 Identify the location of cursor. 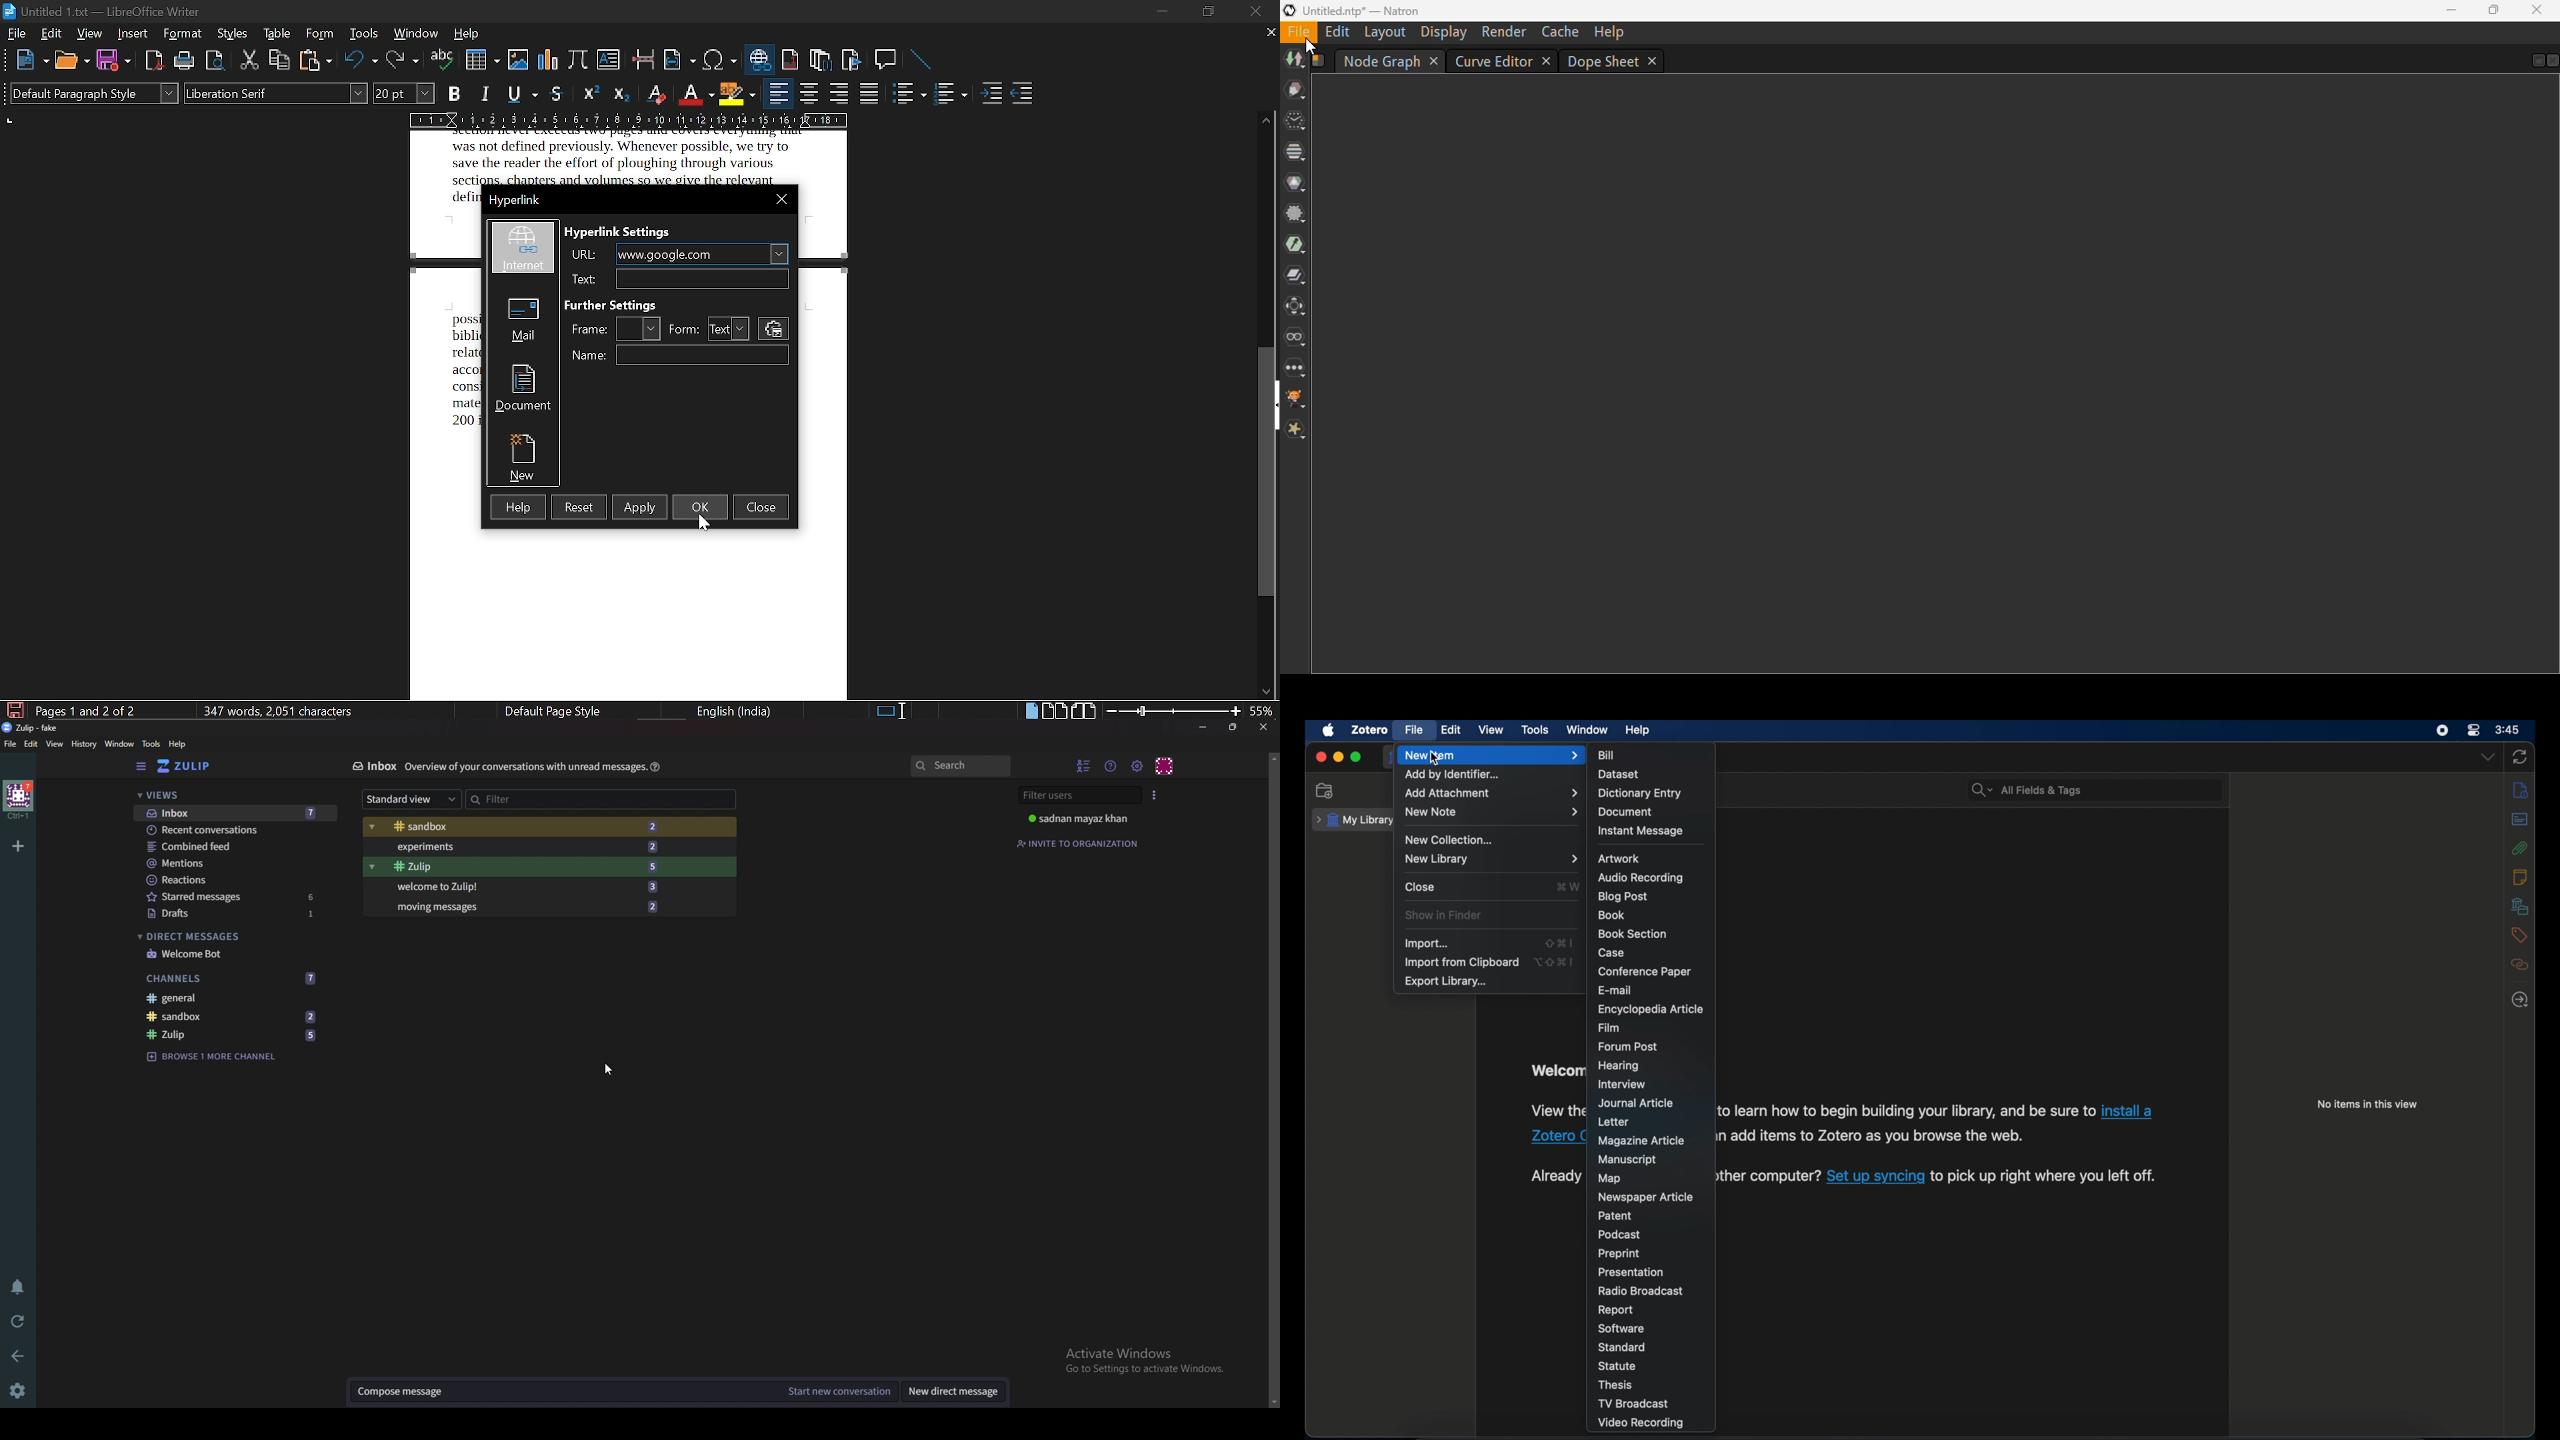
(707, 527).